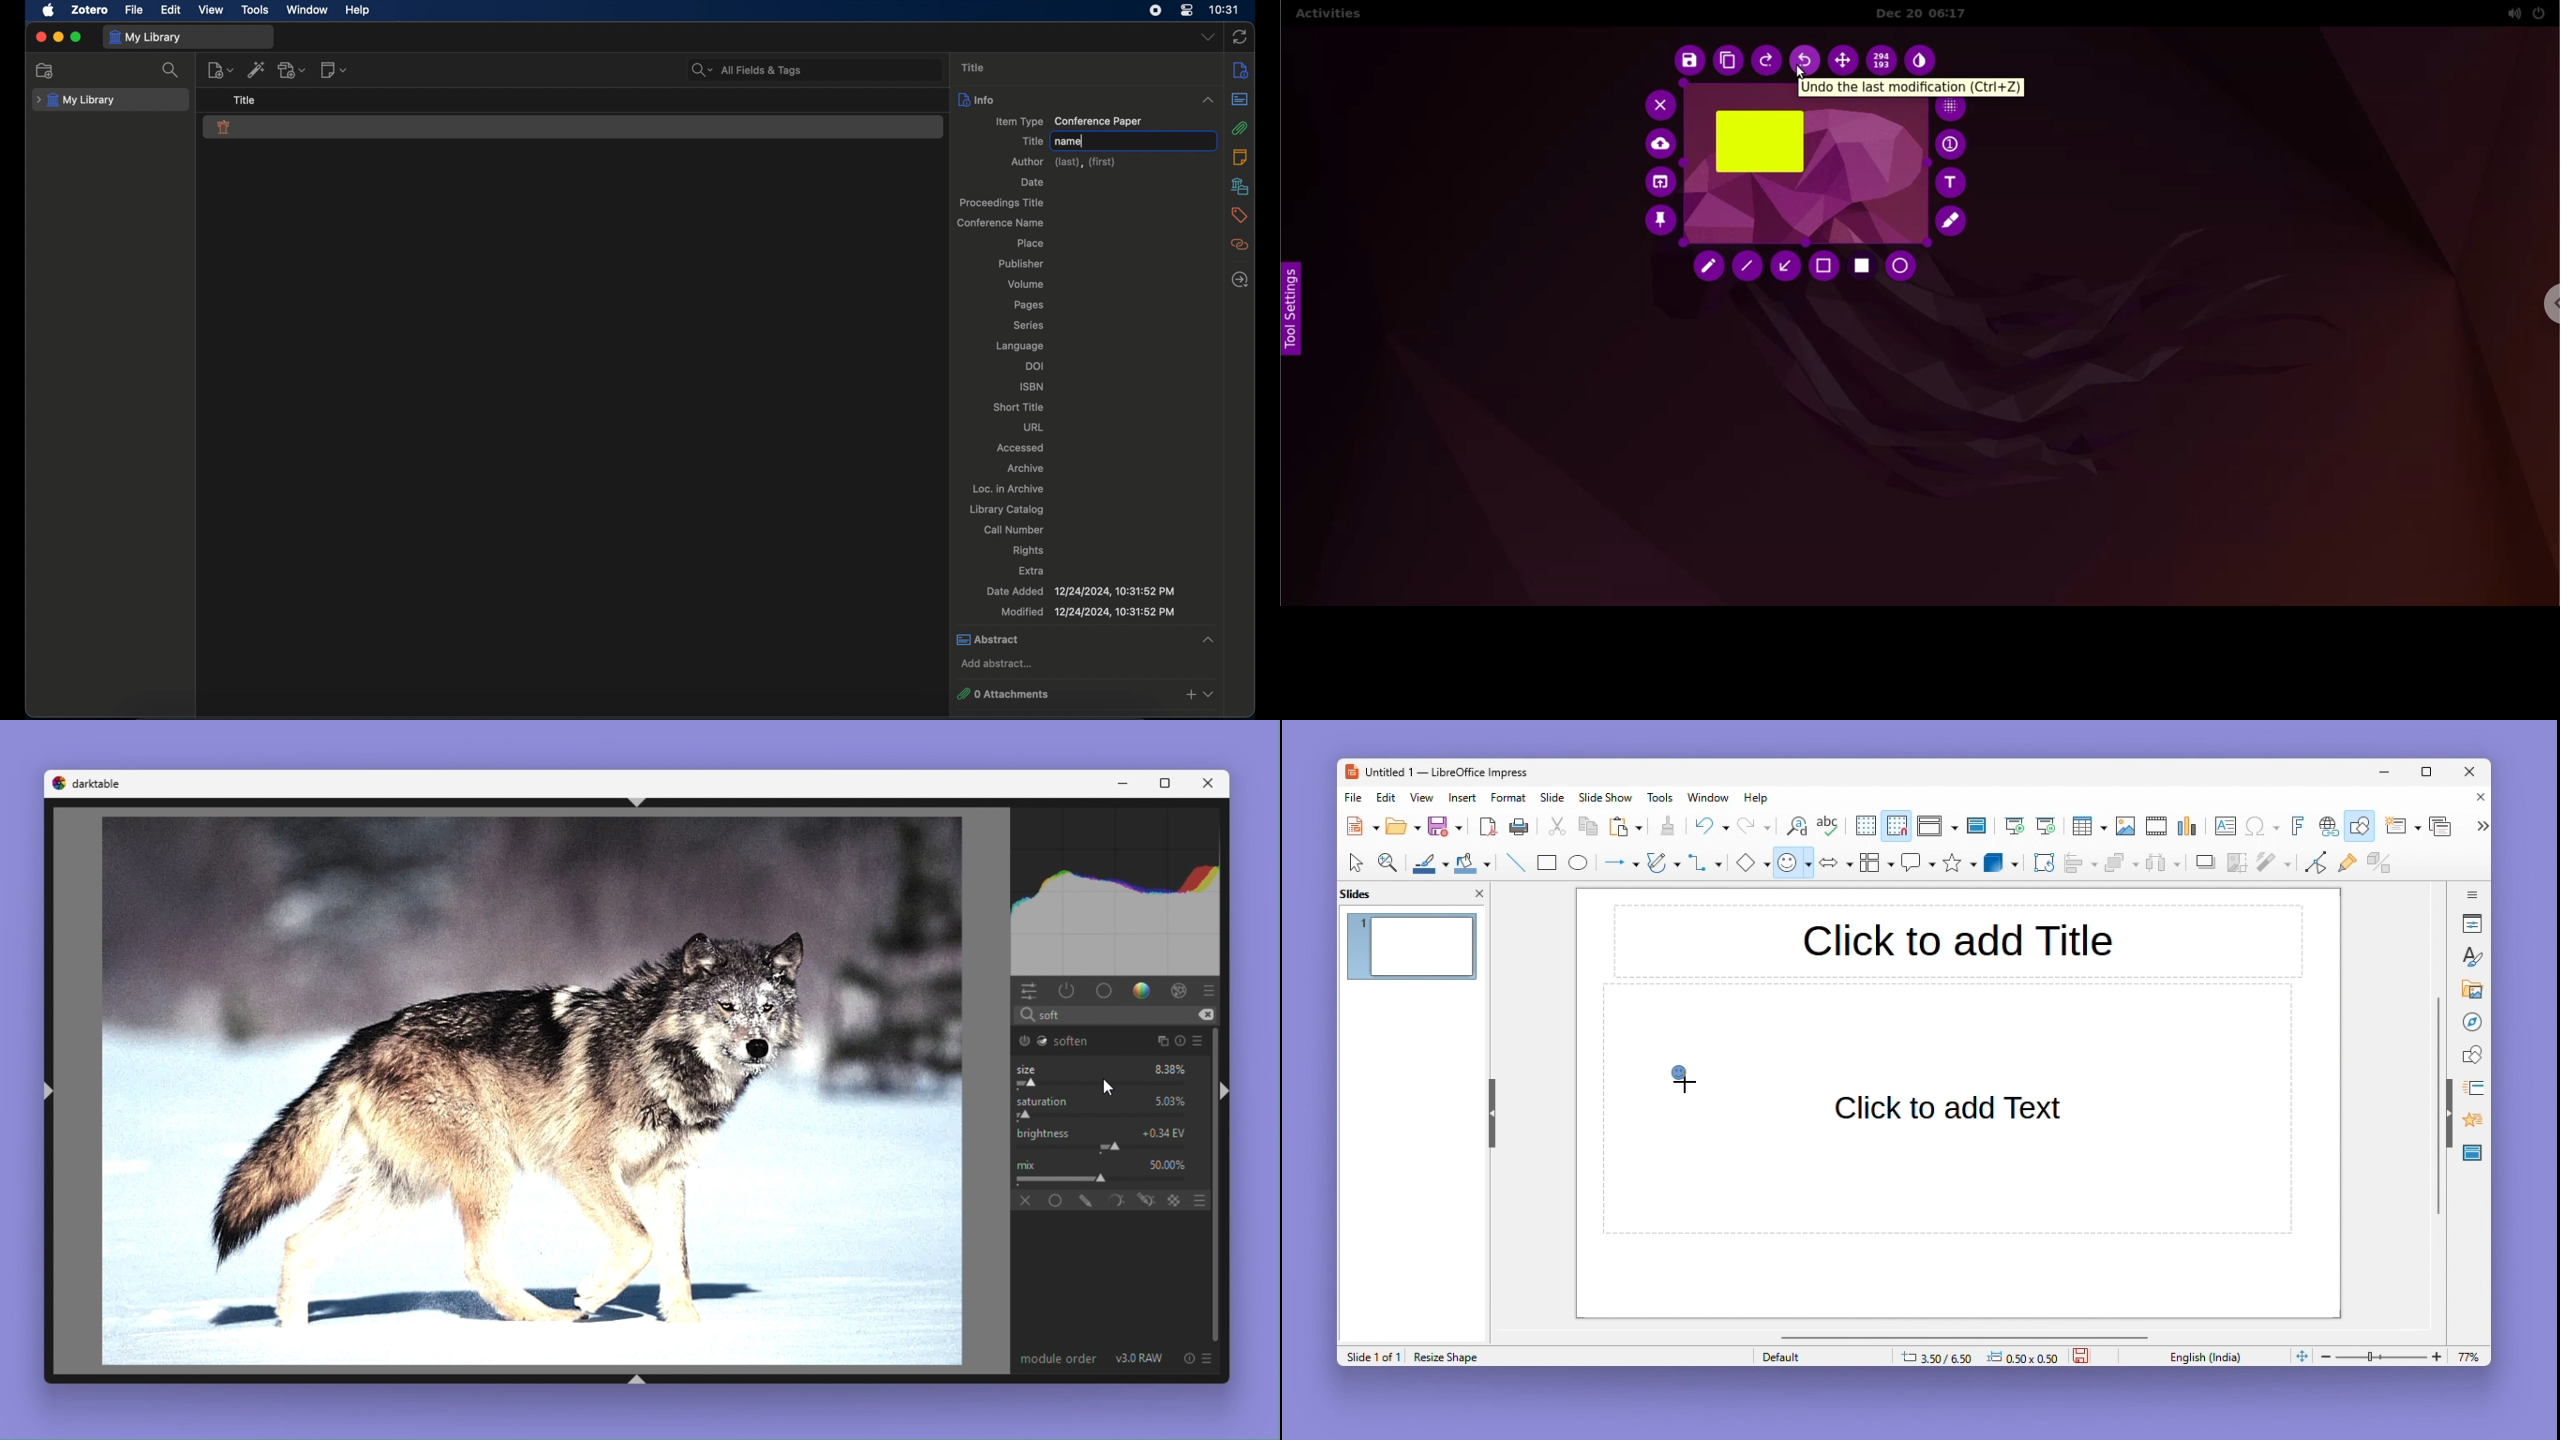 The image size is (2576, 1456). What do you see at coordinates (1031, 571) in the screenshot?
I see `extra` at bounding box center [1031, 571].